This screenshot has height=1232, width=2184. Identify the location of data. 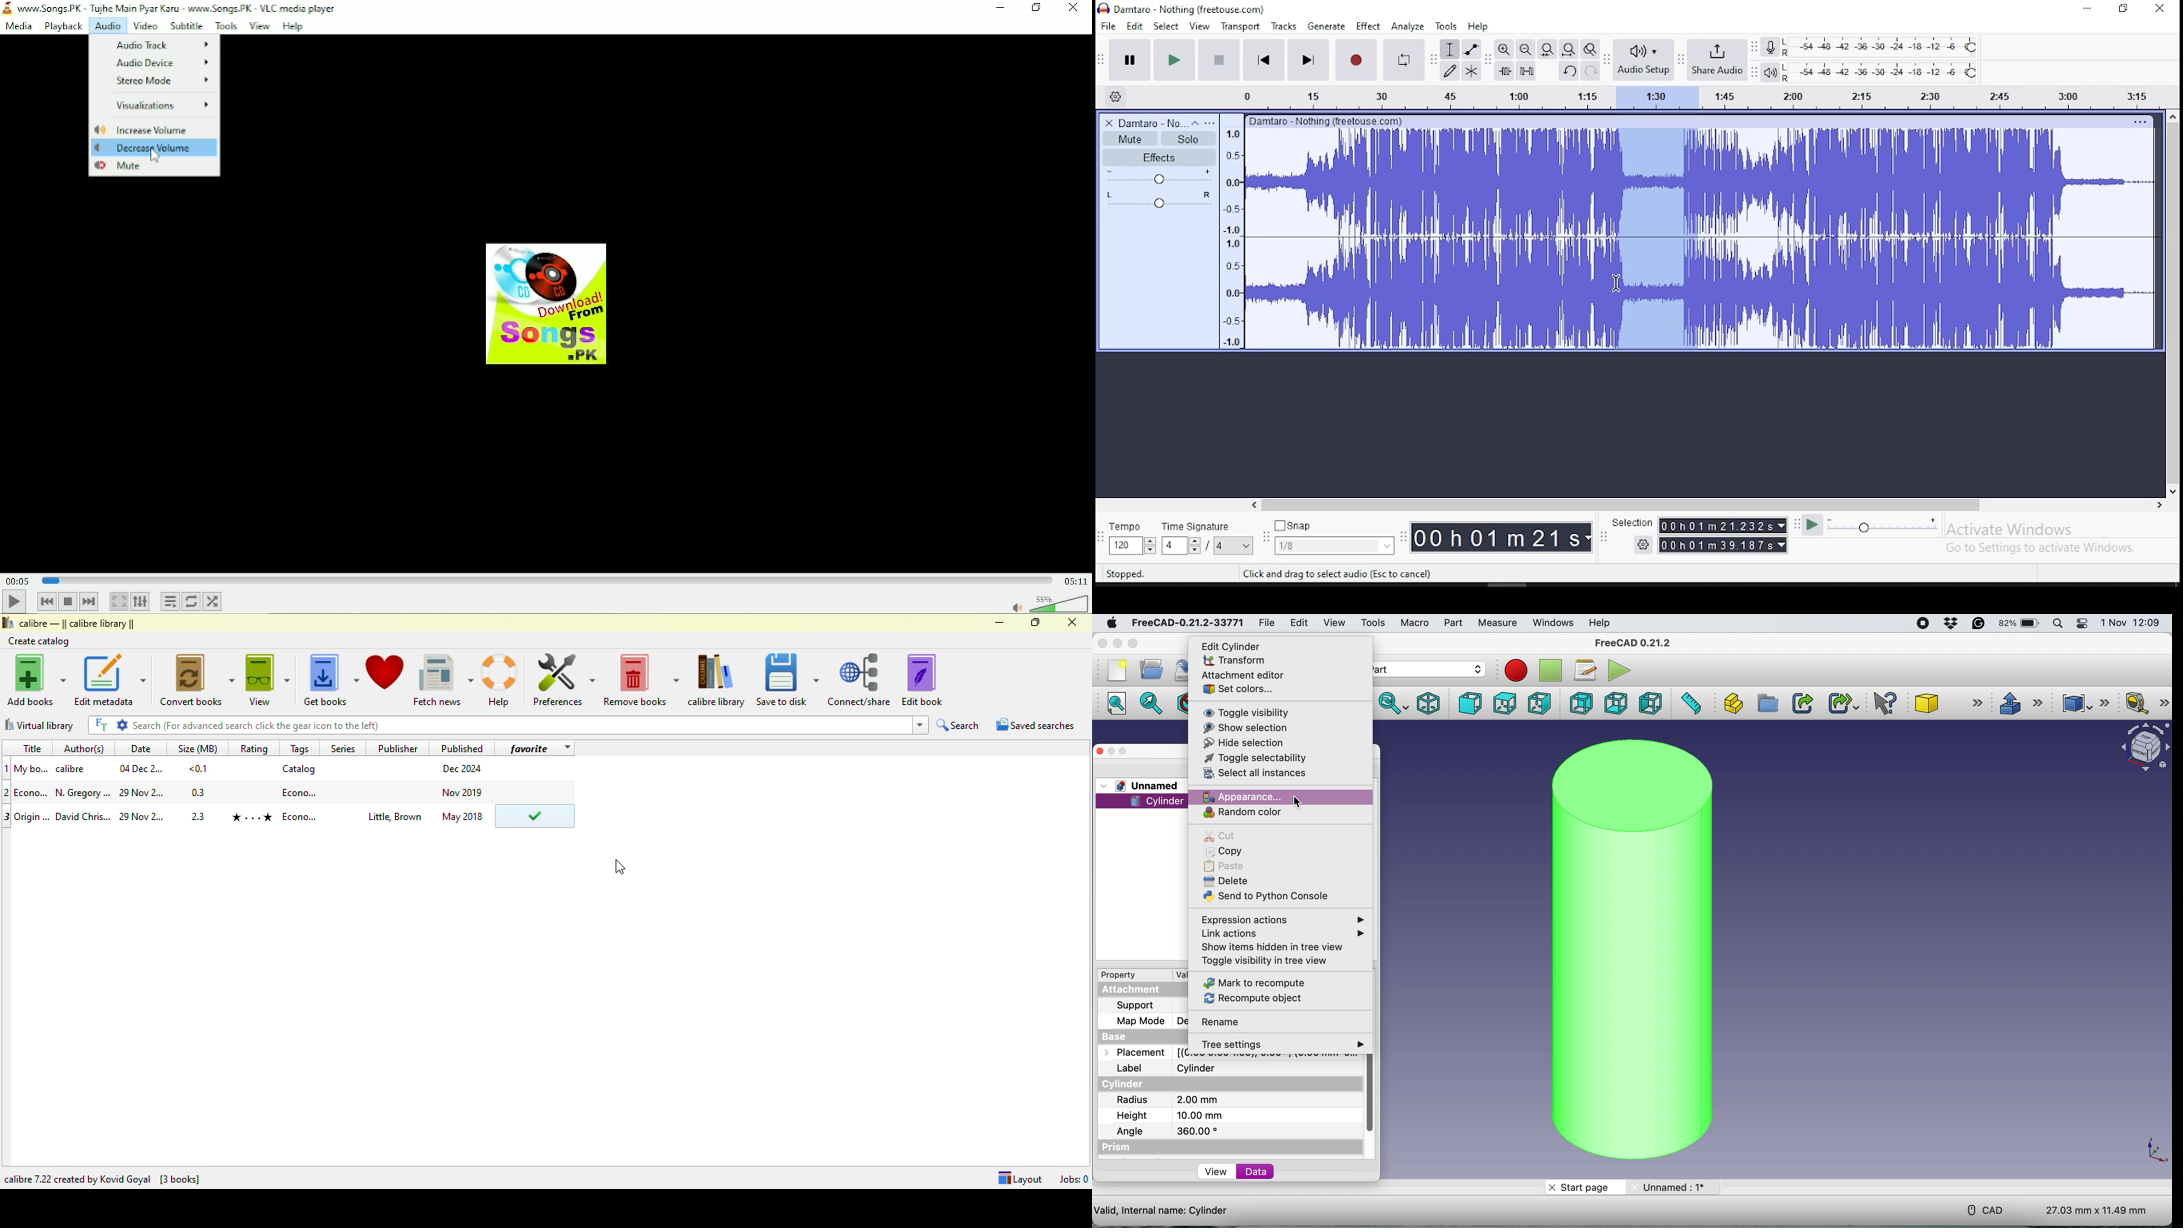
(1255, 1171).